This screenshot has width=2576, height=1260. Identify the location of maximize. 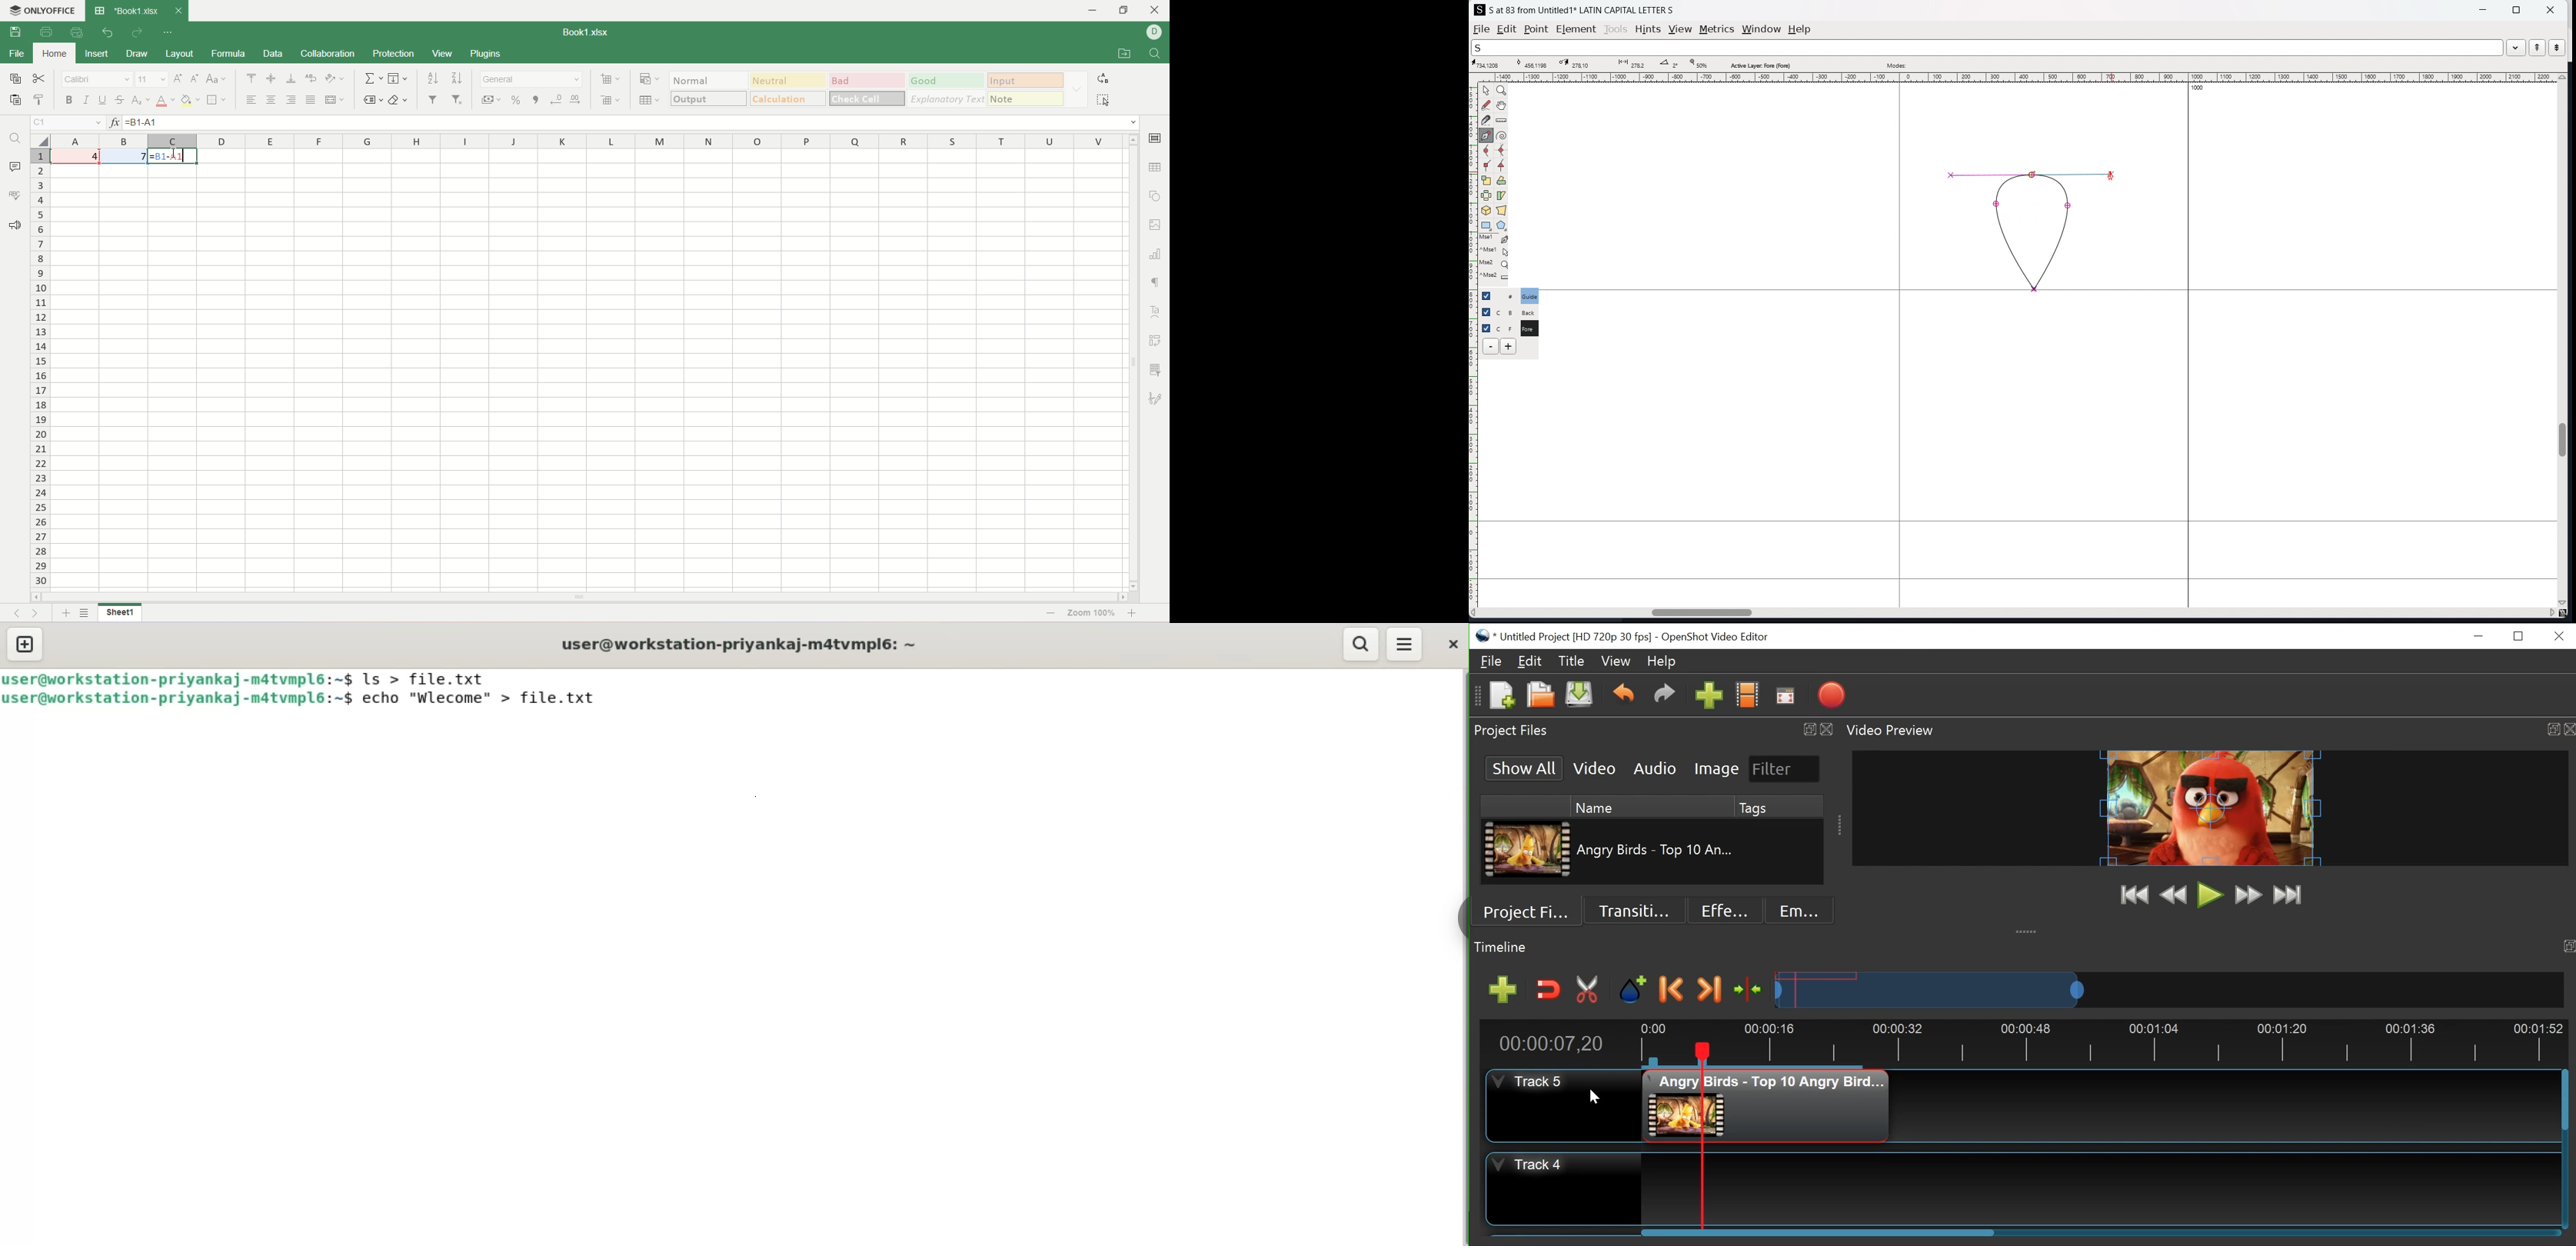
(2516, 9).